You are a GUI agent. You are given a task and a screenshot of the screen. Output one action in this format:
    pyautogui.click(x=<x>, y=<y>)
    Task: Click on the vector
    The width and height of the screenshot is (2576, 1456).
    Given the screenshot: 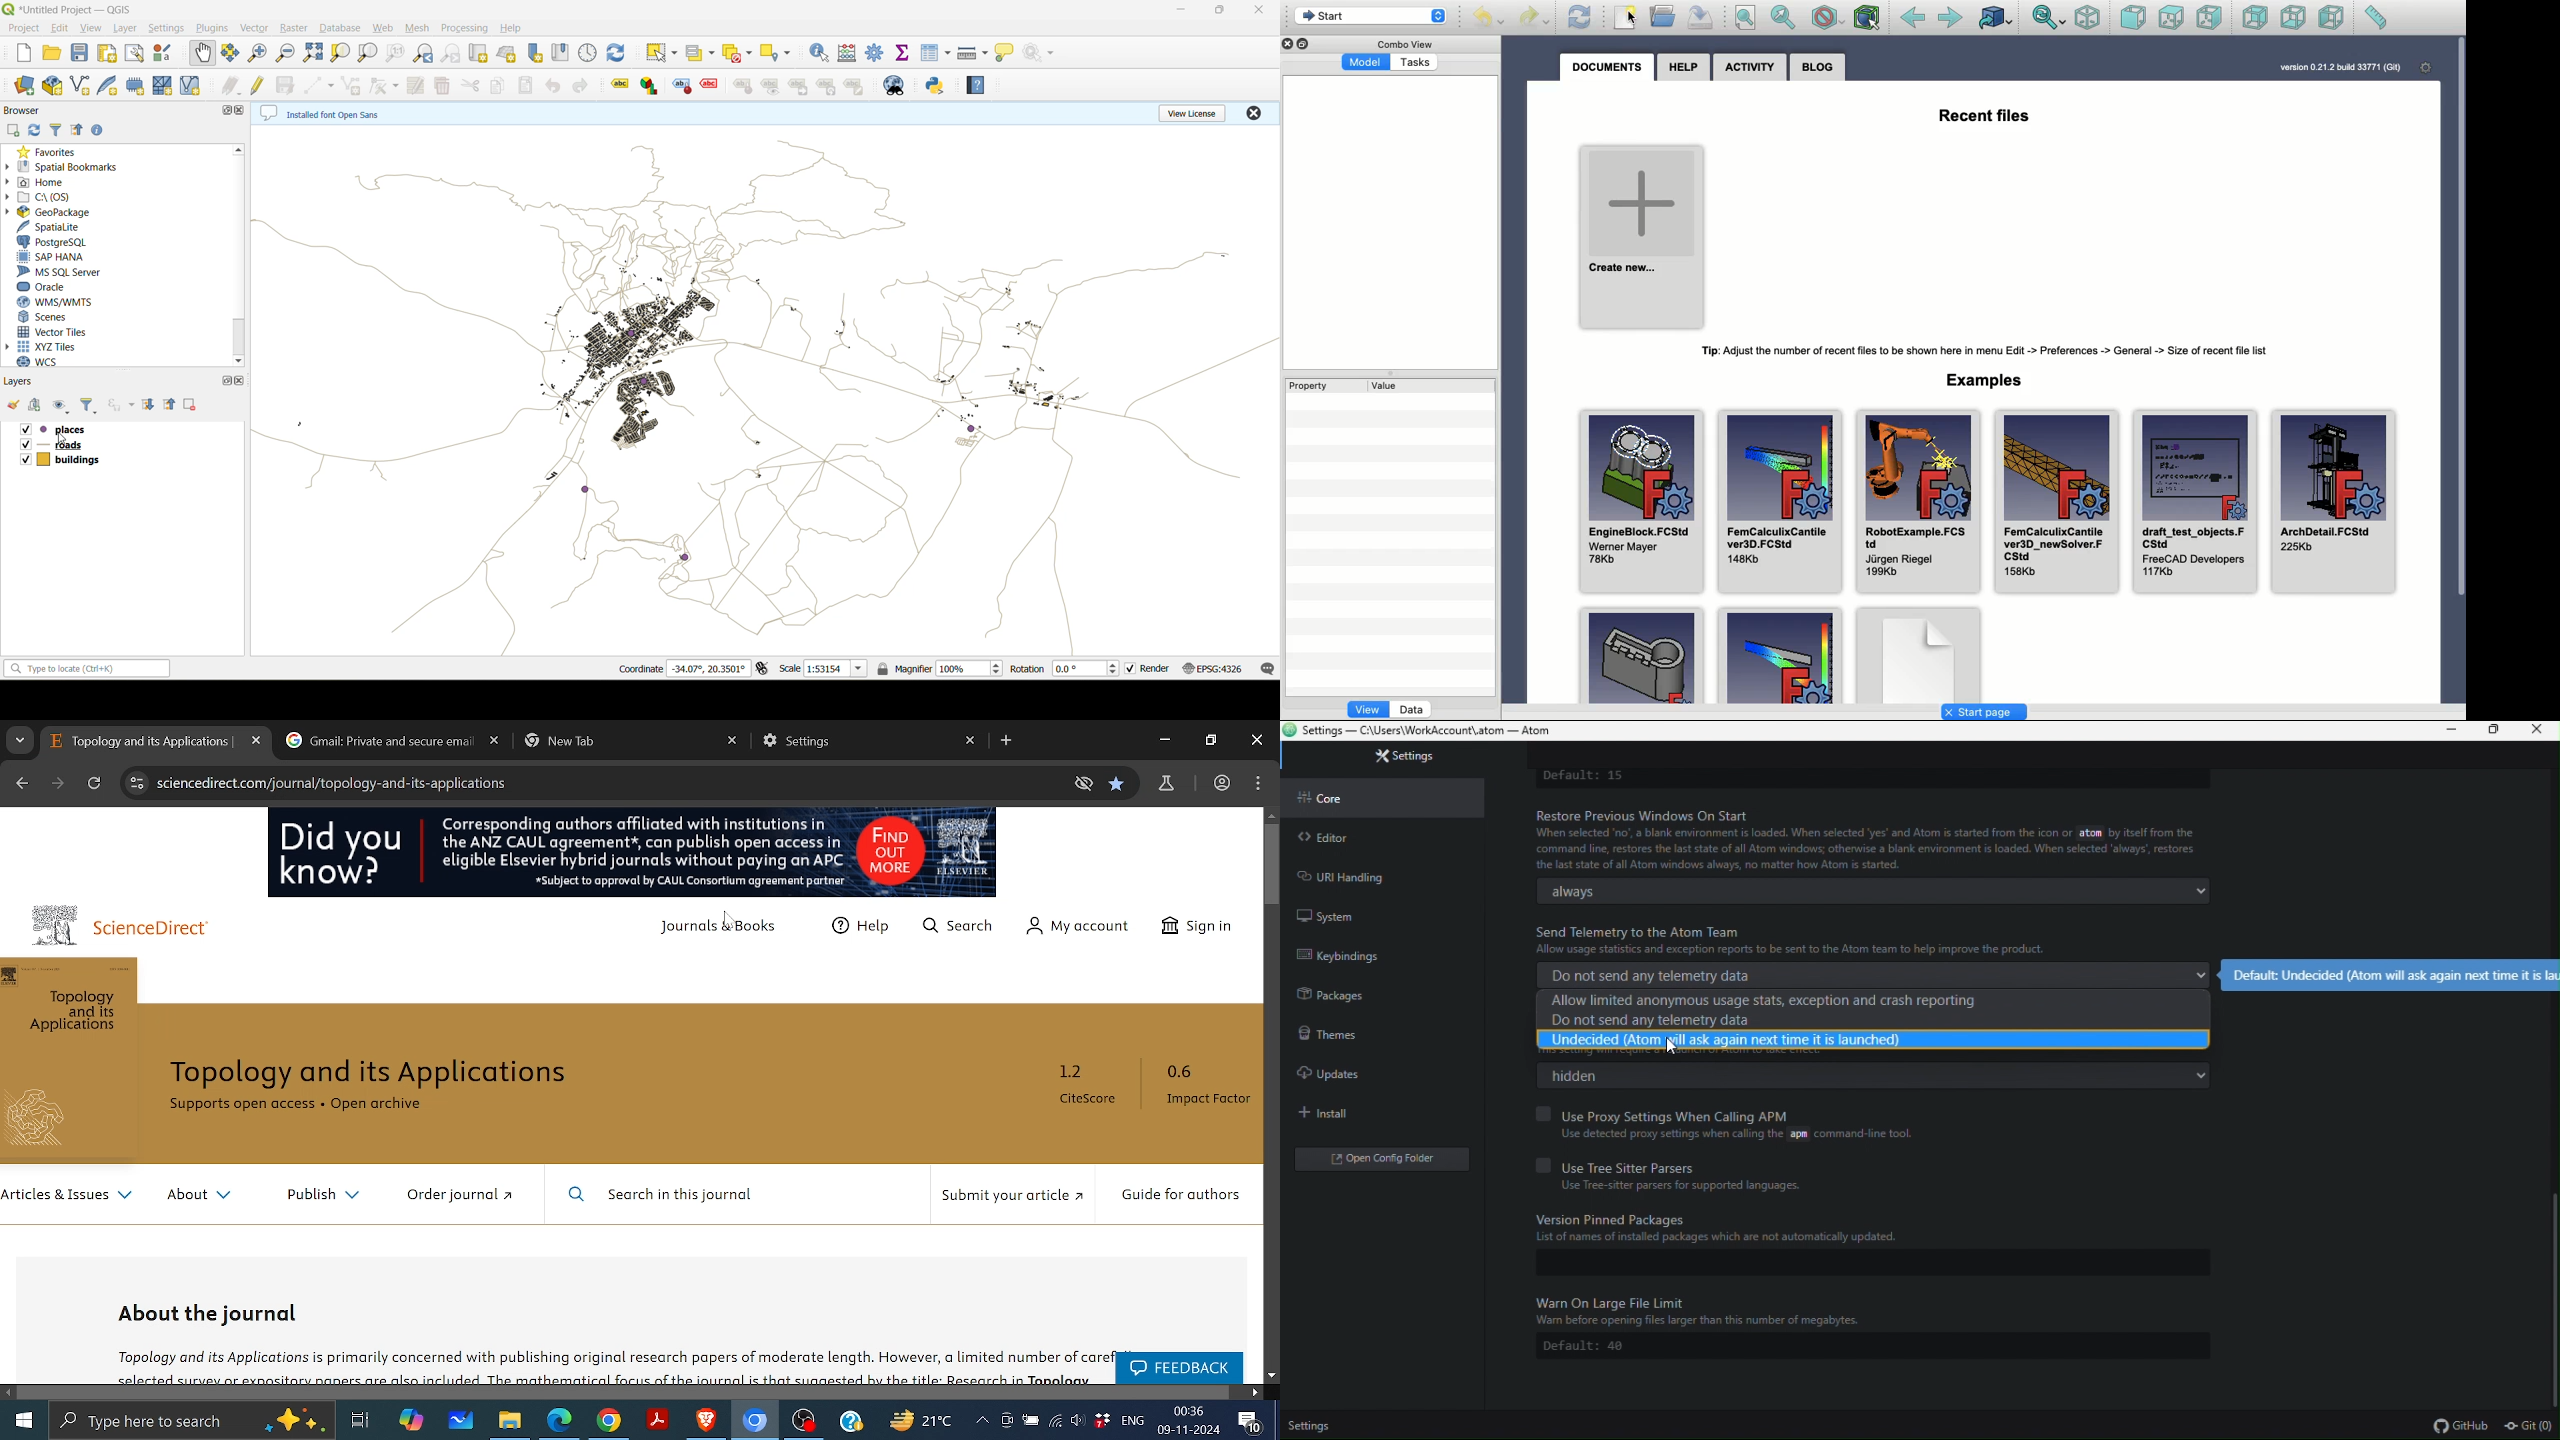 What is the action you would take?
    pyautogui.click(x=255, y=28)
    